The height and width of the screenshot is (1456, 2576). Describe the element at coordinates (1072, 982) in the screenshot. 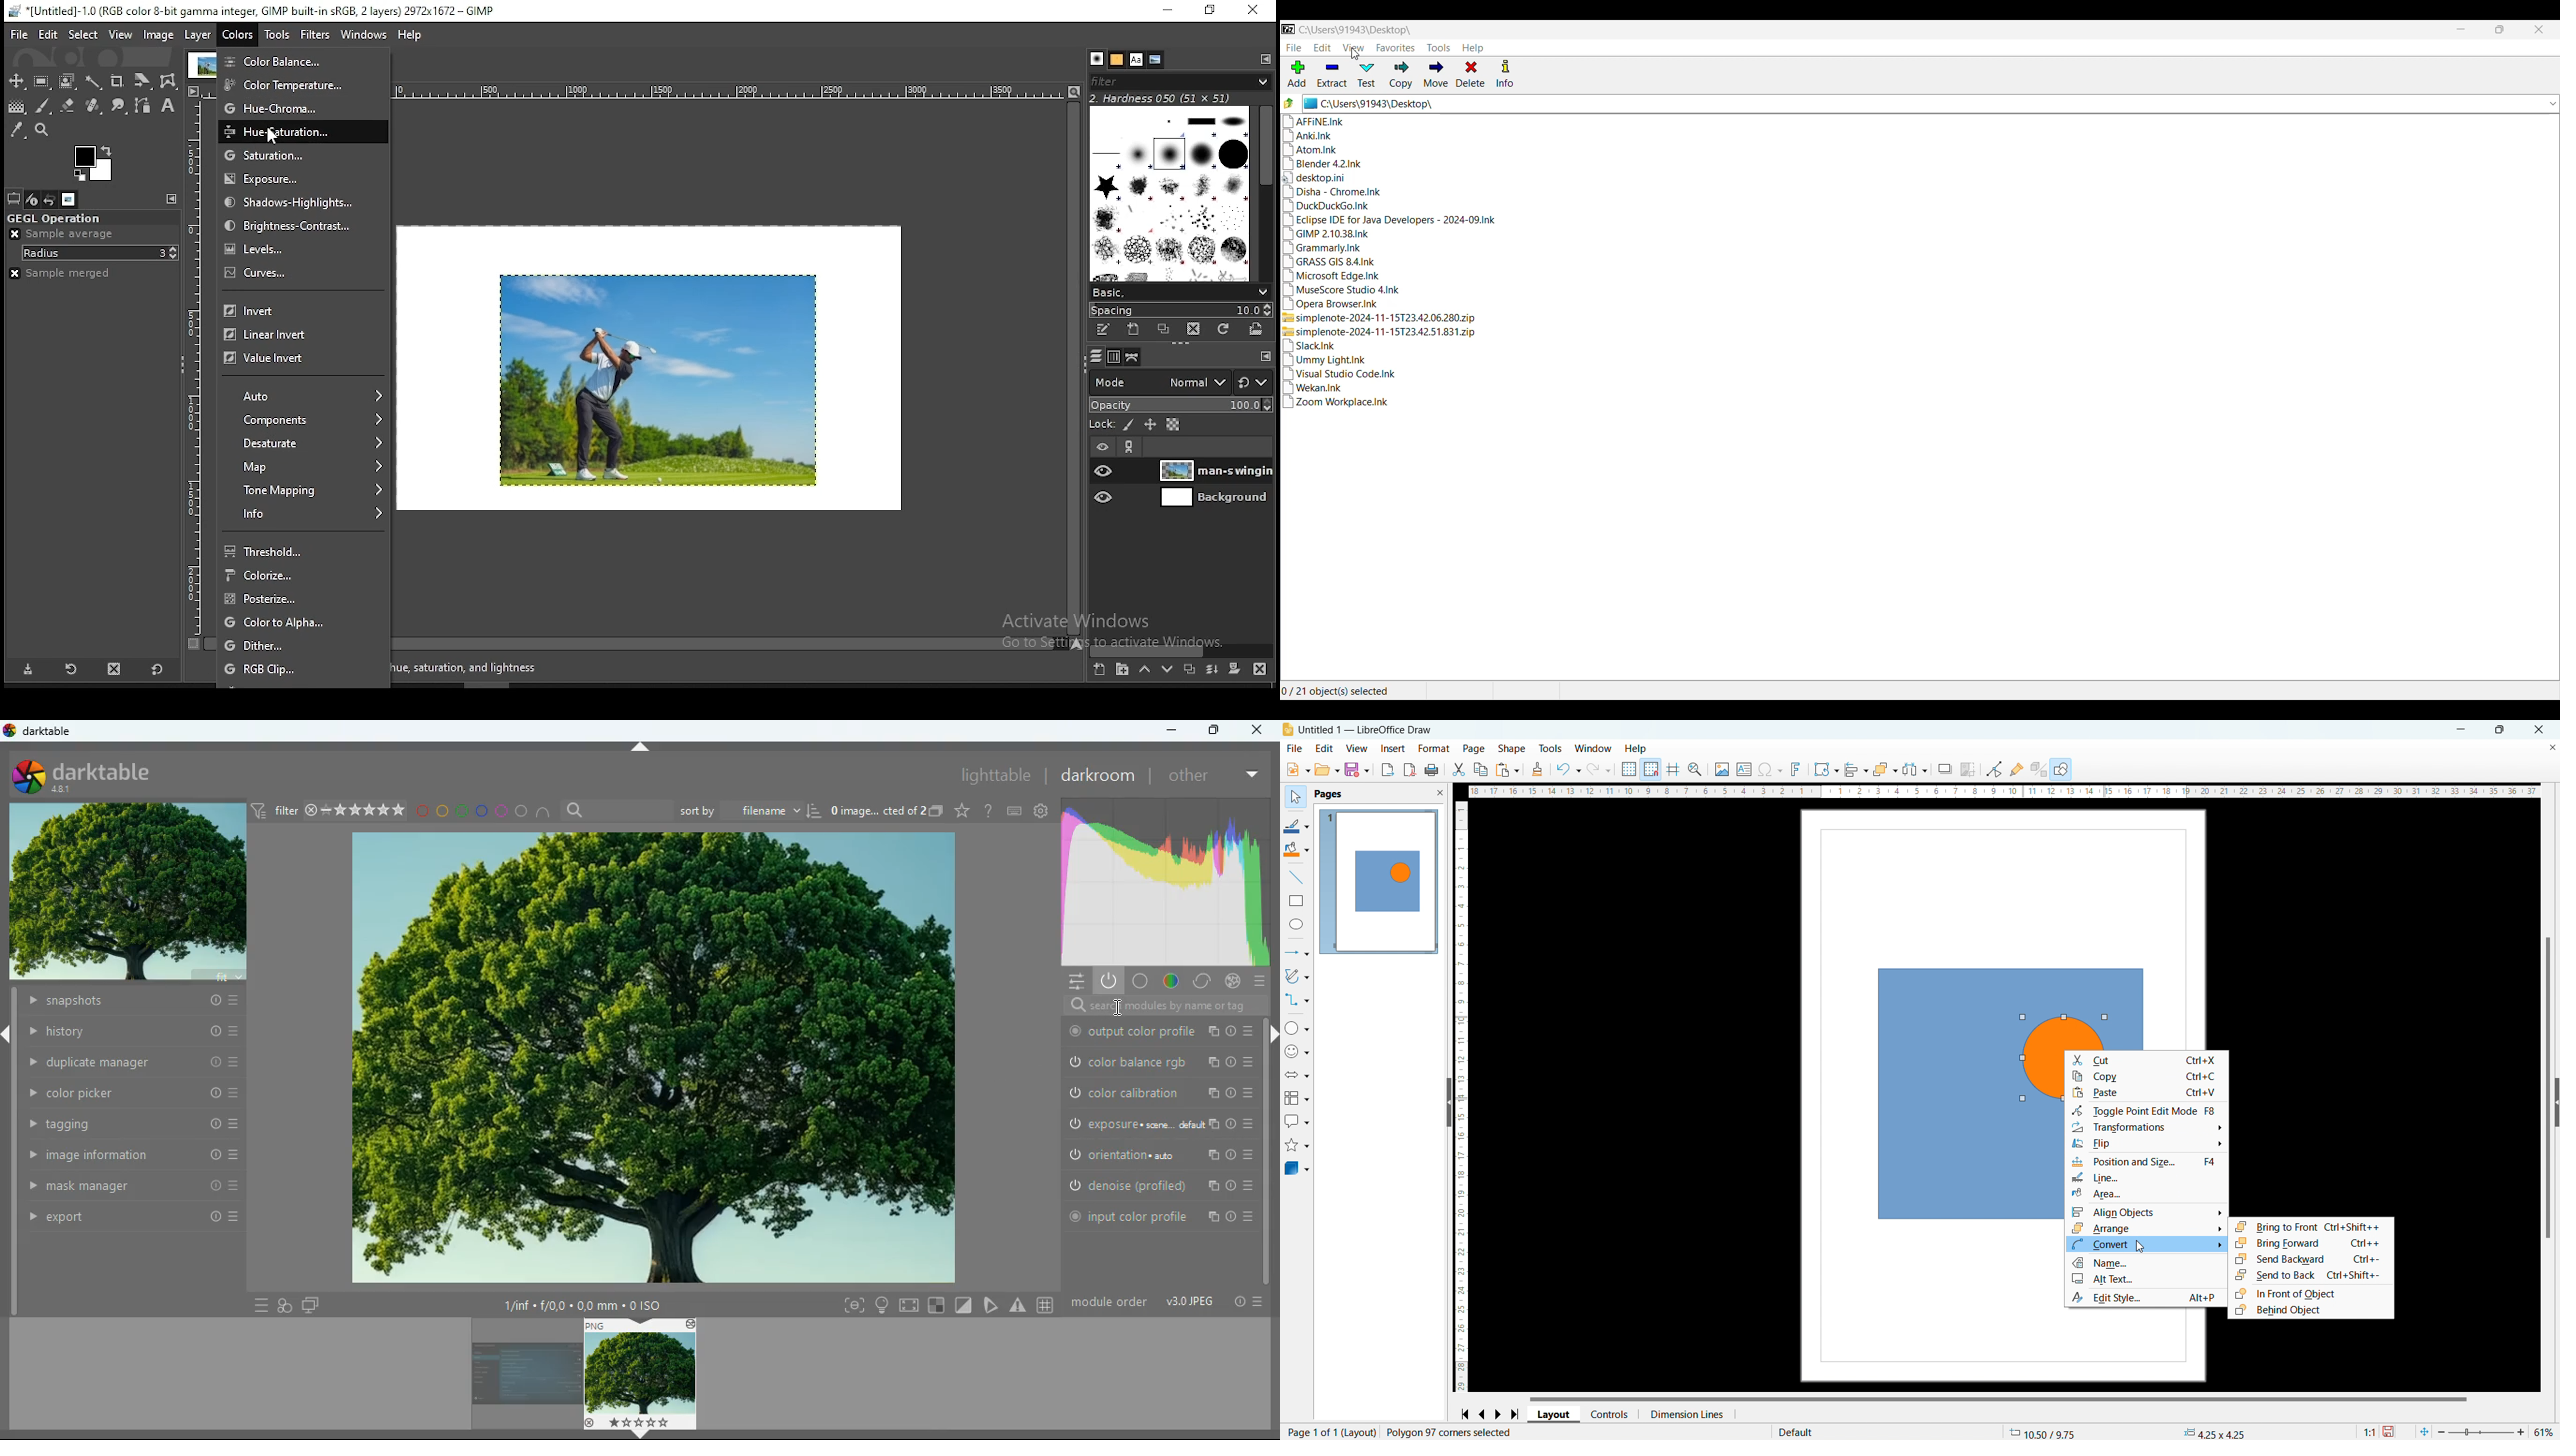

I see `menu` at that location.